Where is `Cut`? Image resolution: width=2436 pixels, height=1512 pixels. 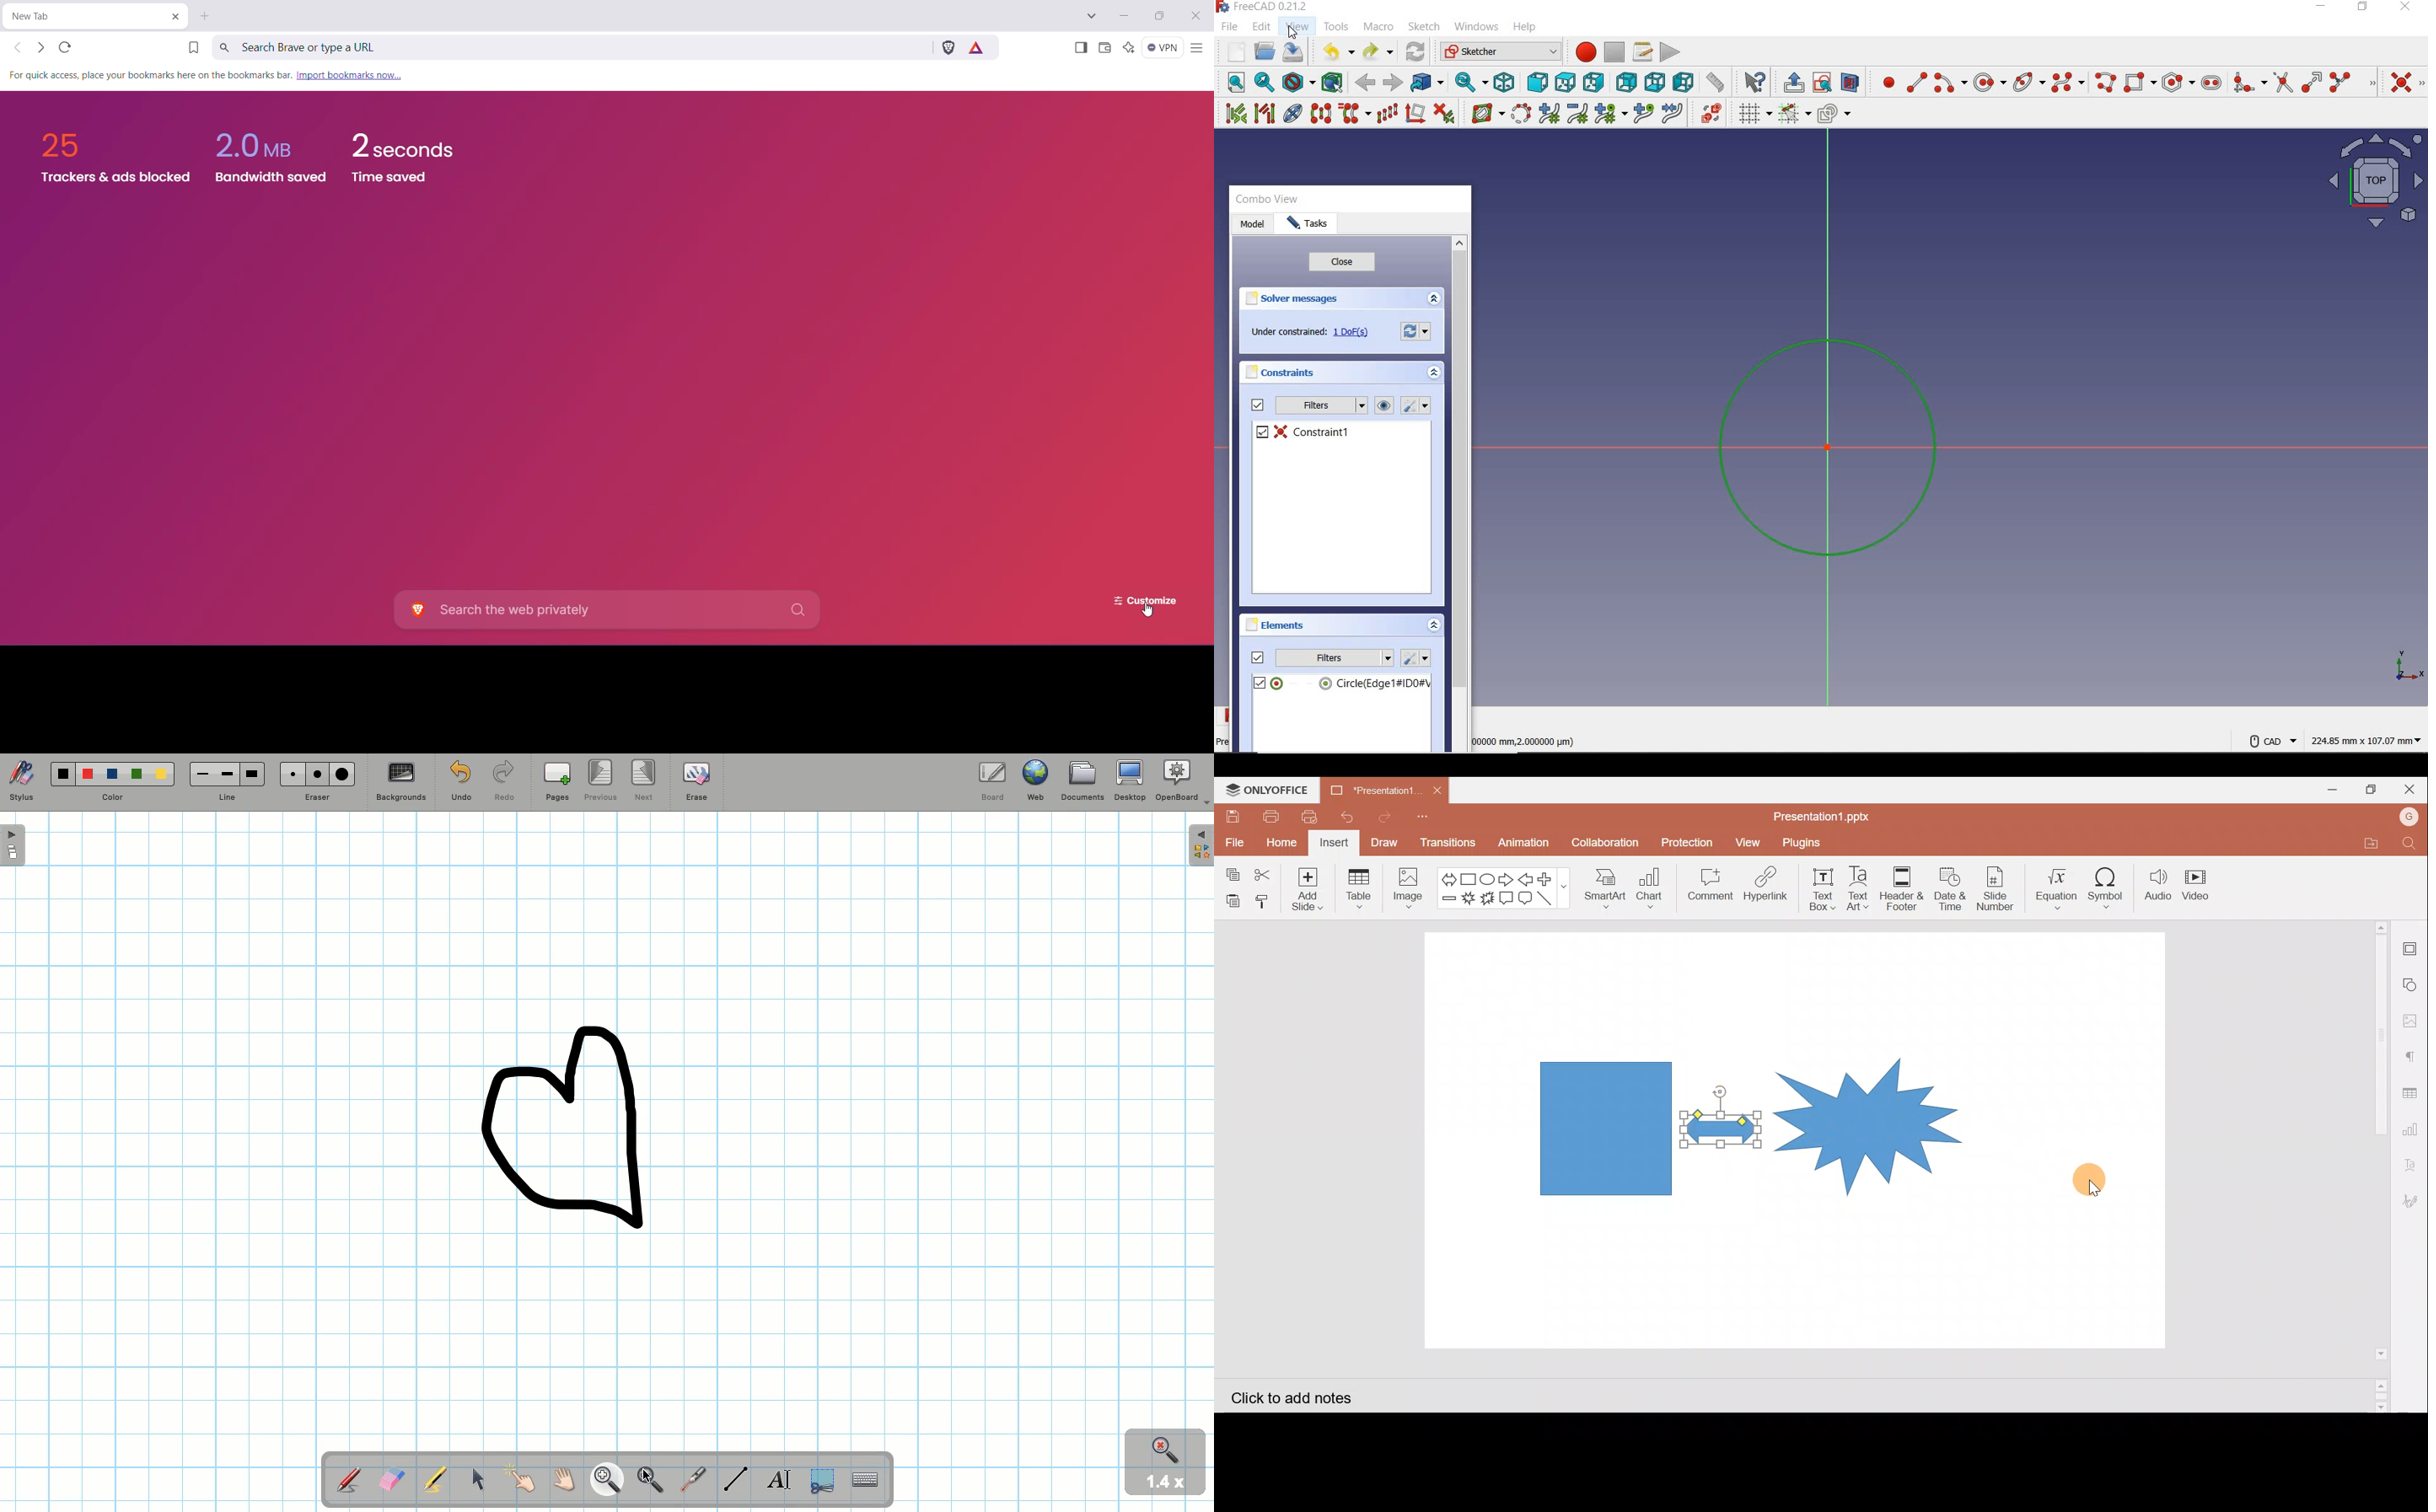
Cut is located at coordinates (1270, 872).